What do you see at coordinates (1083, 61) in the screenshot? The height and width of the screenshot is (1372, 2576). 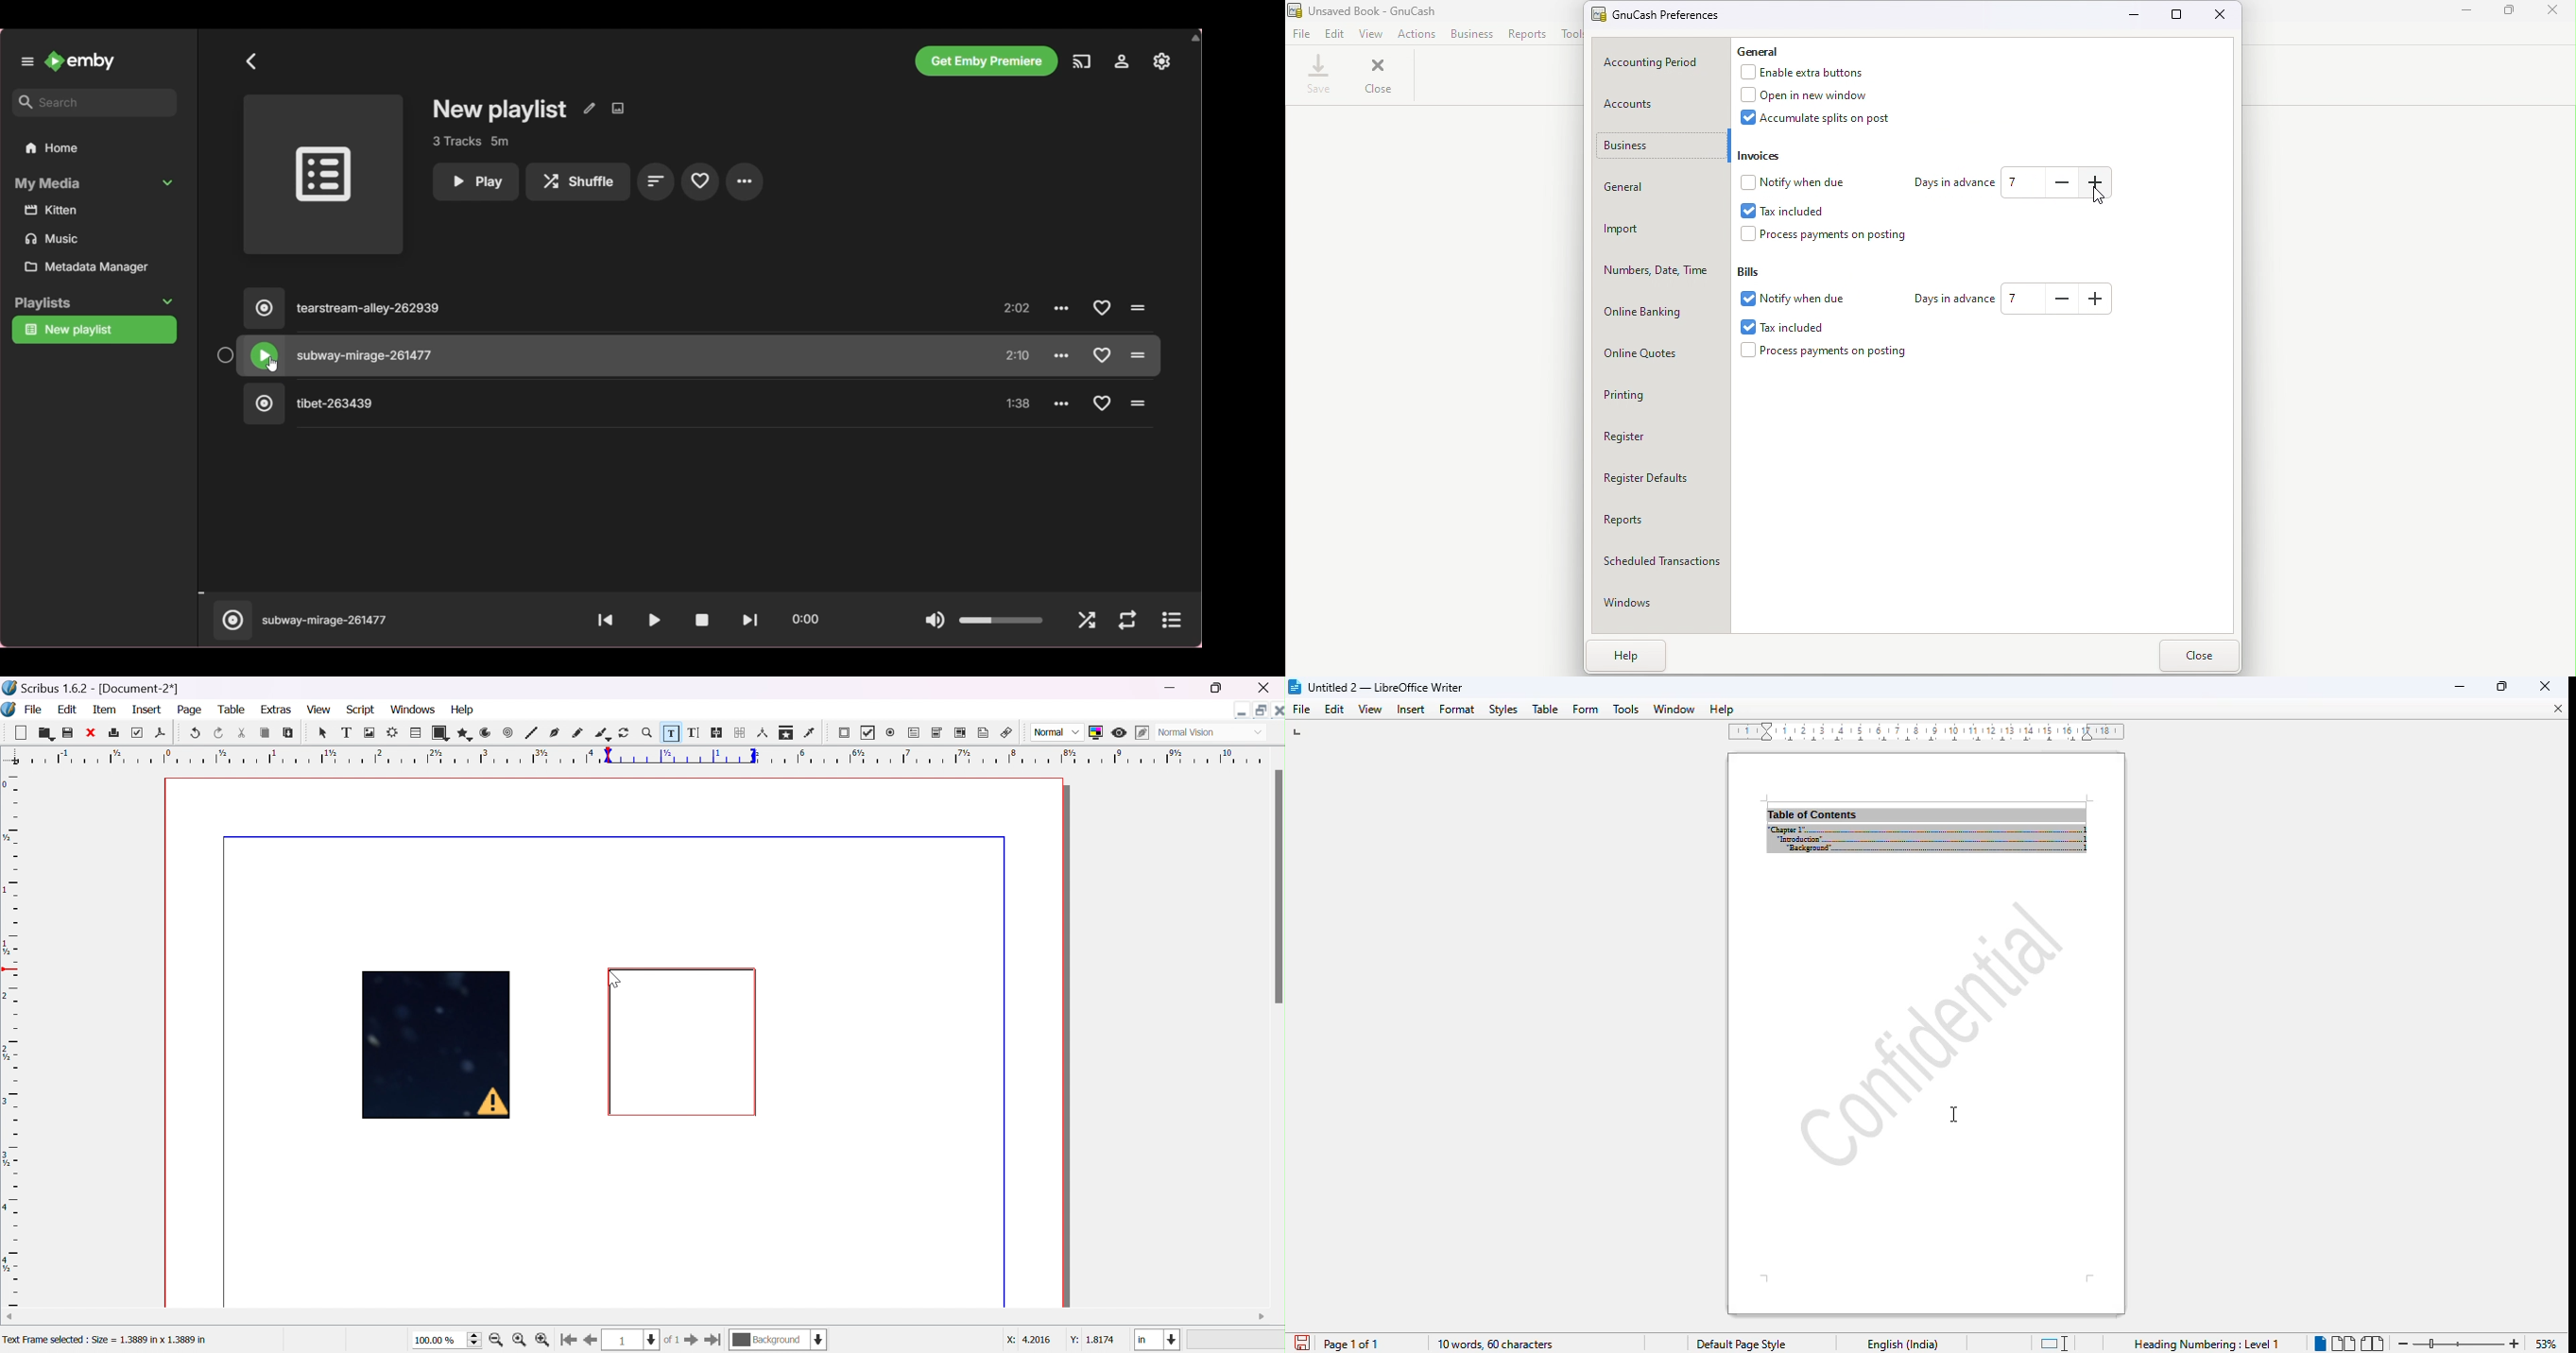 I see `Play on another device` at bounding box center [1083, 61].